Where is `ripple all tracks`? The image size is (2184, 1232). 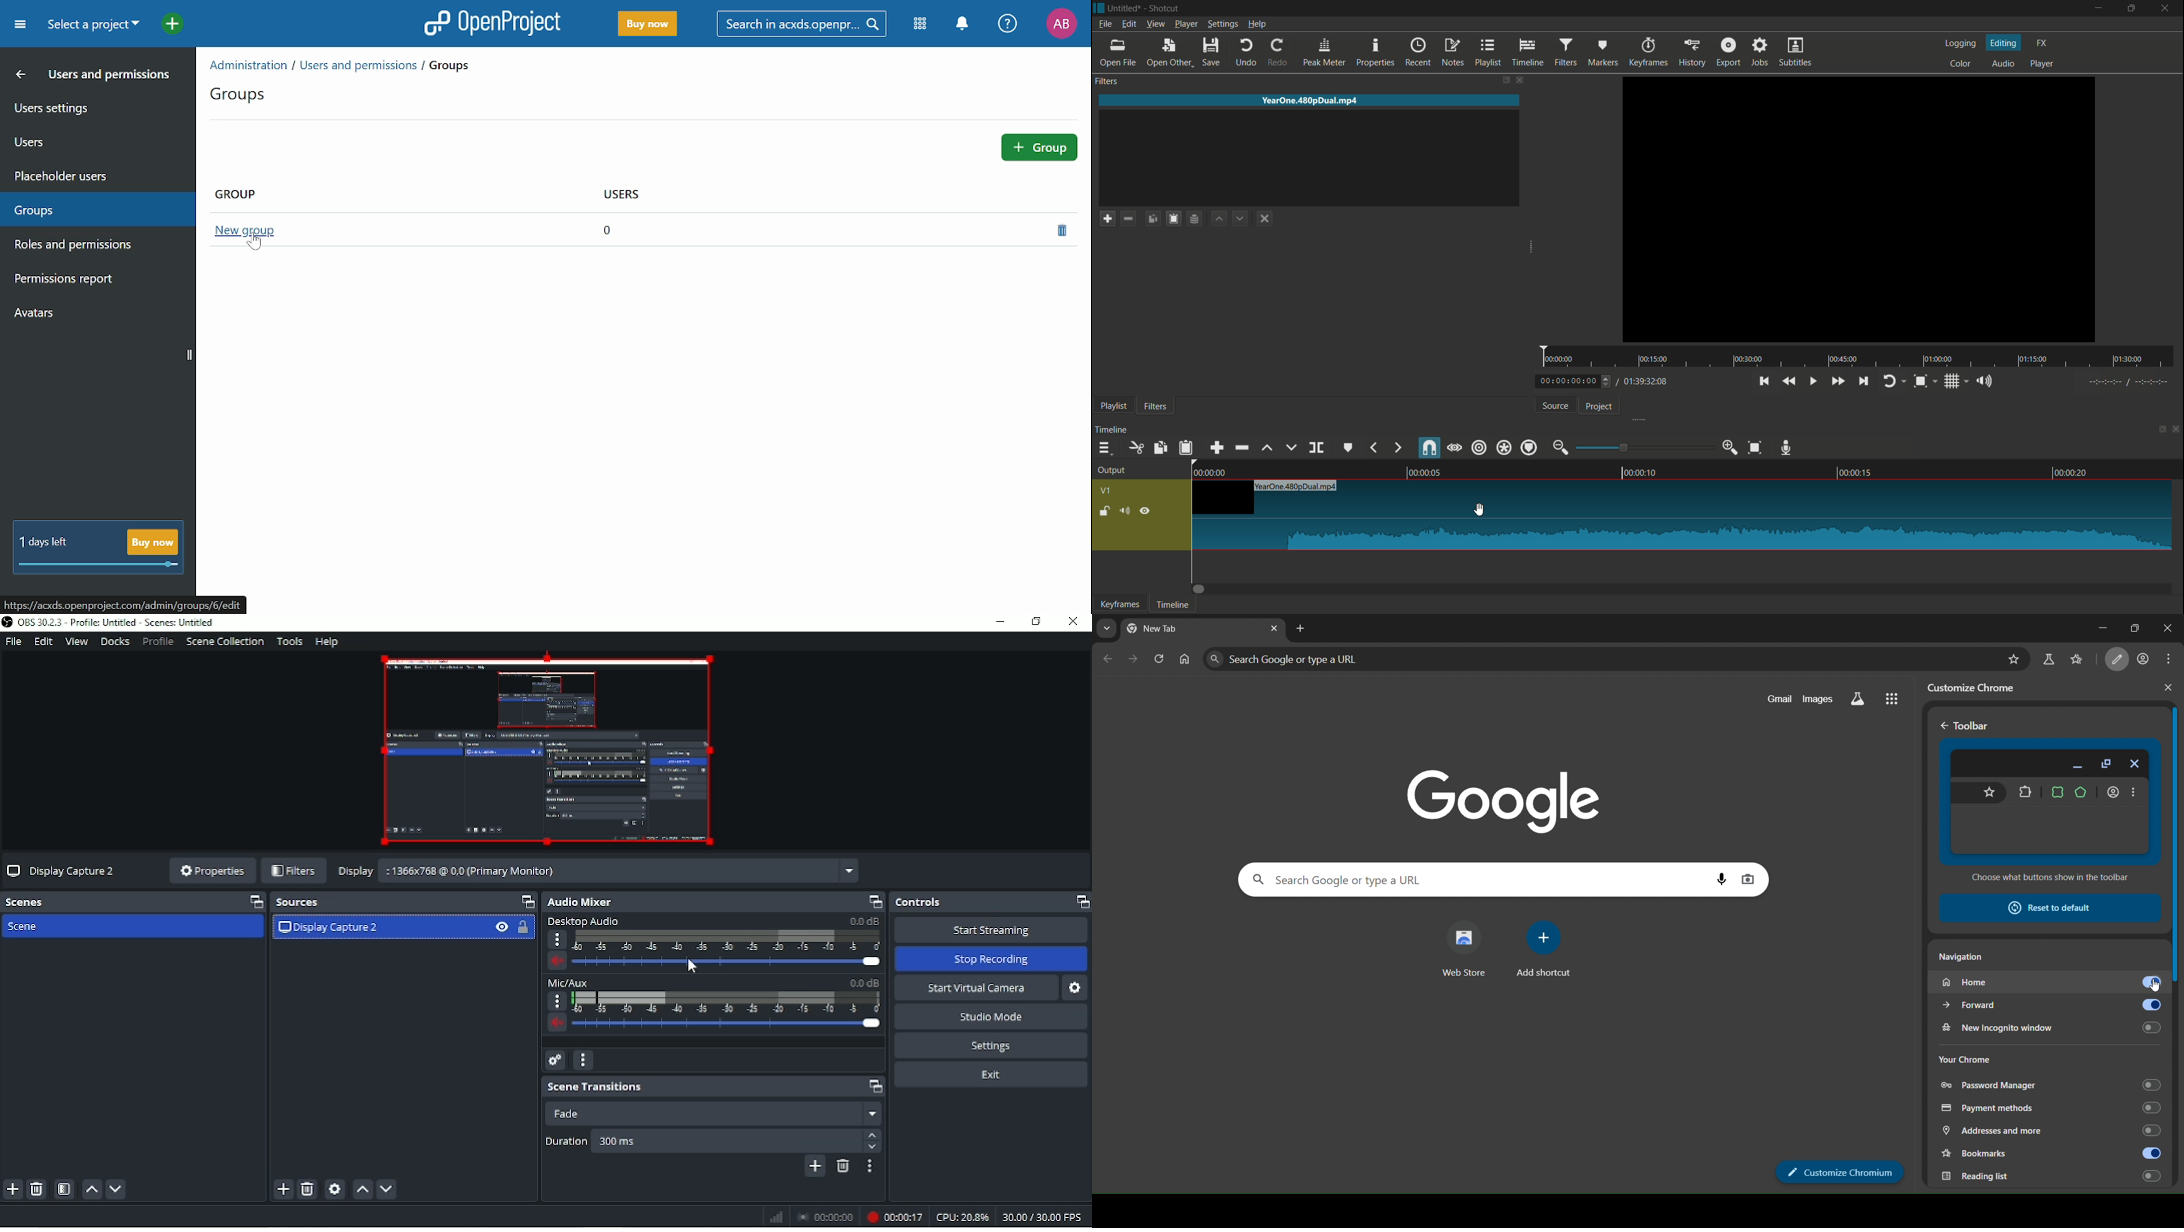
ripple all tracks is located at coordinates (1504, 447).